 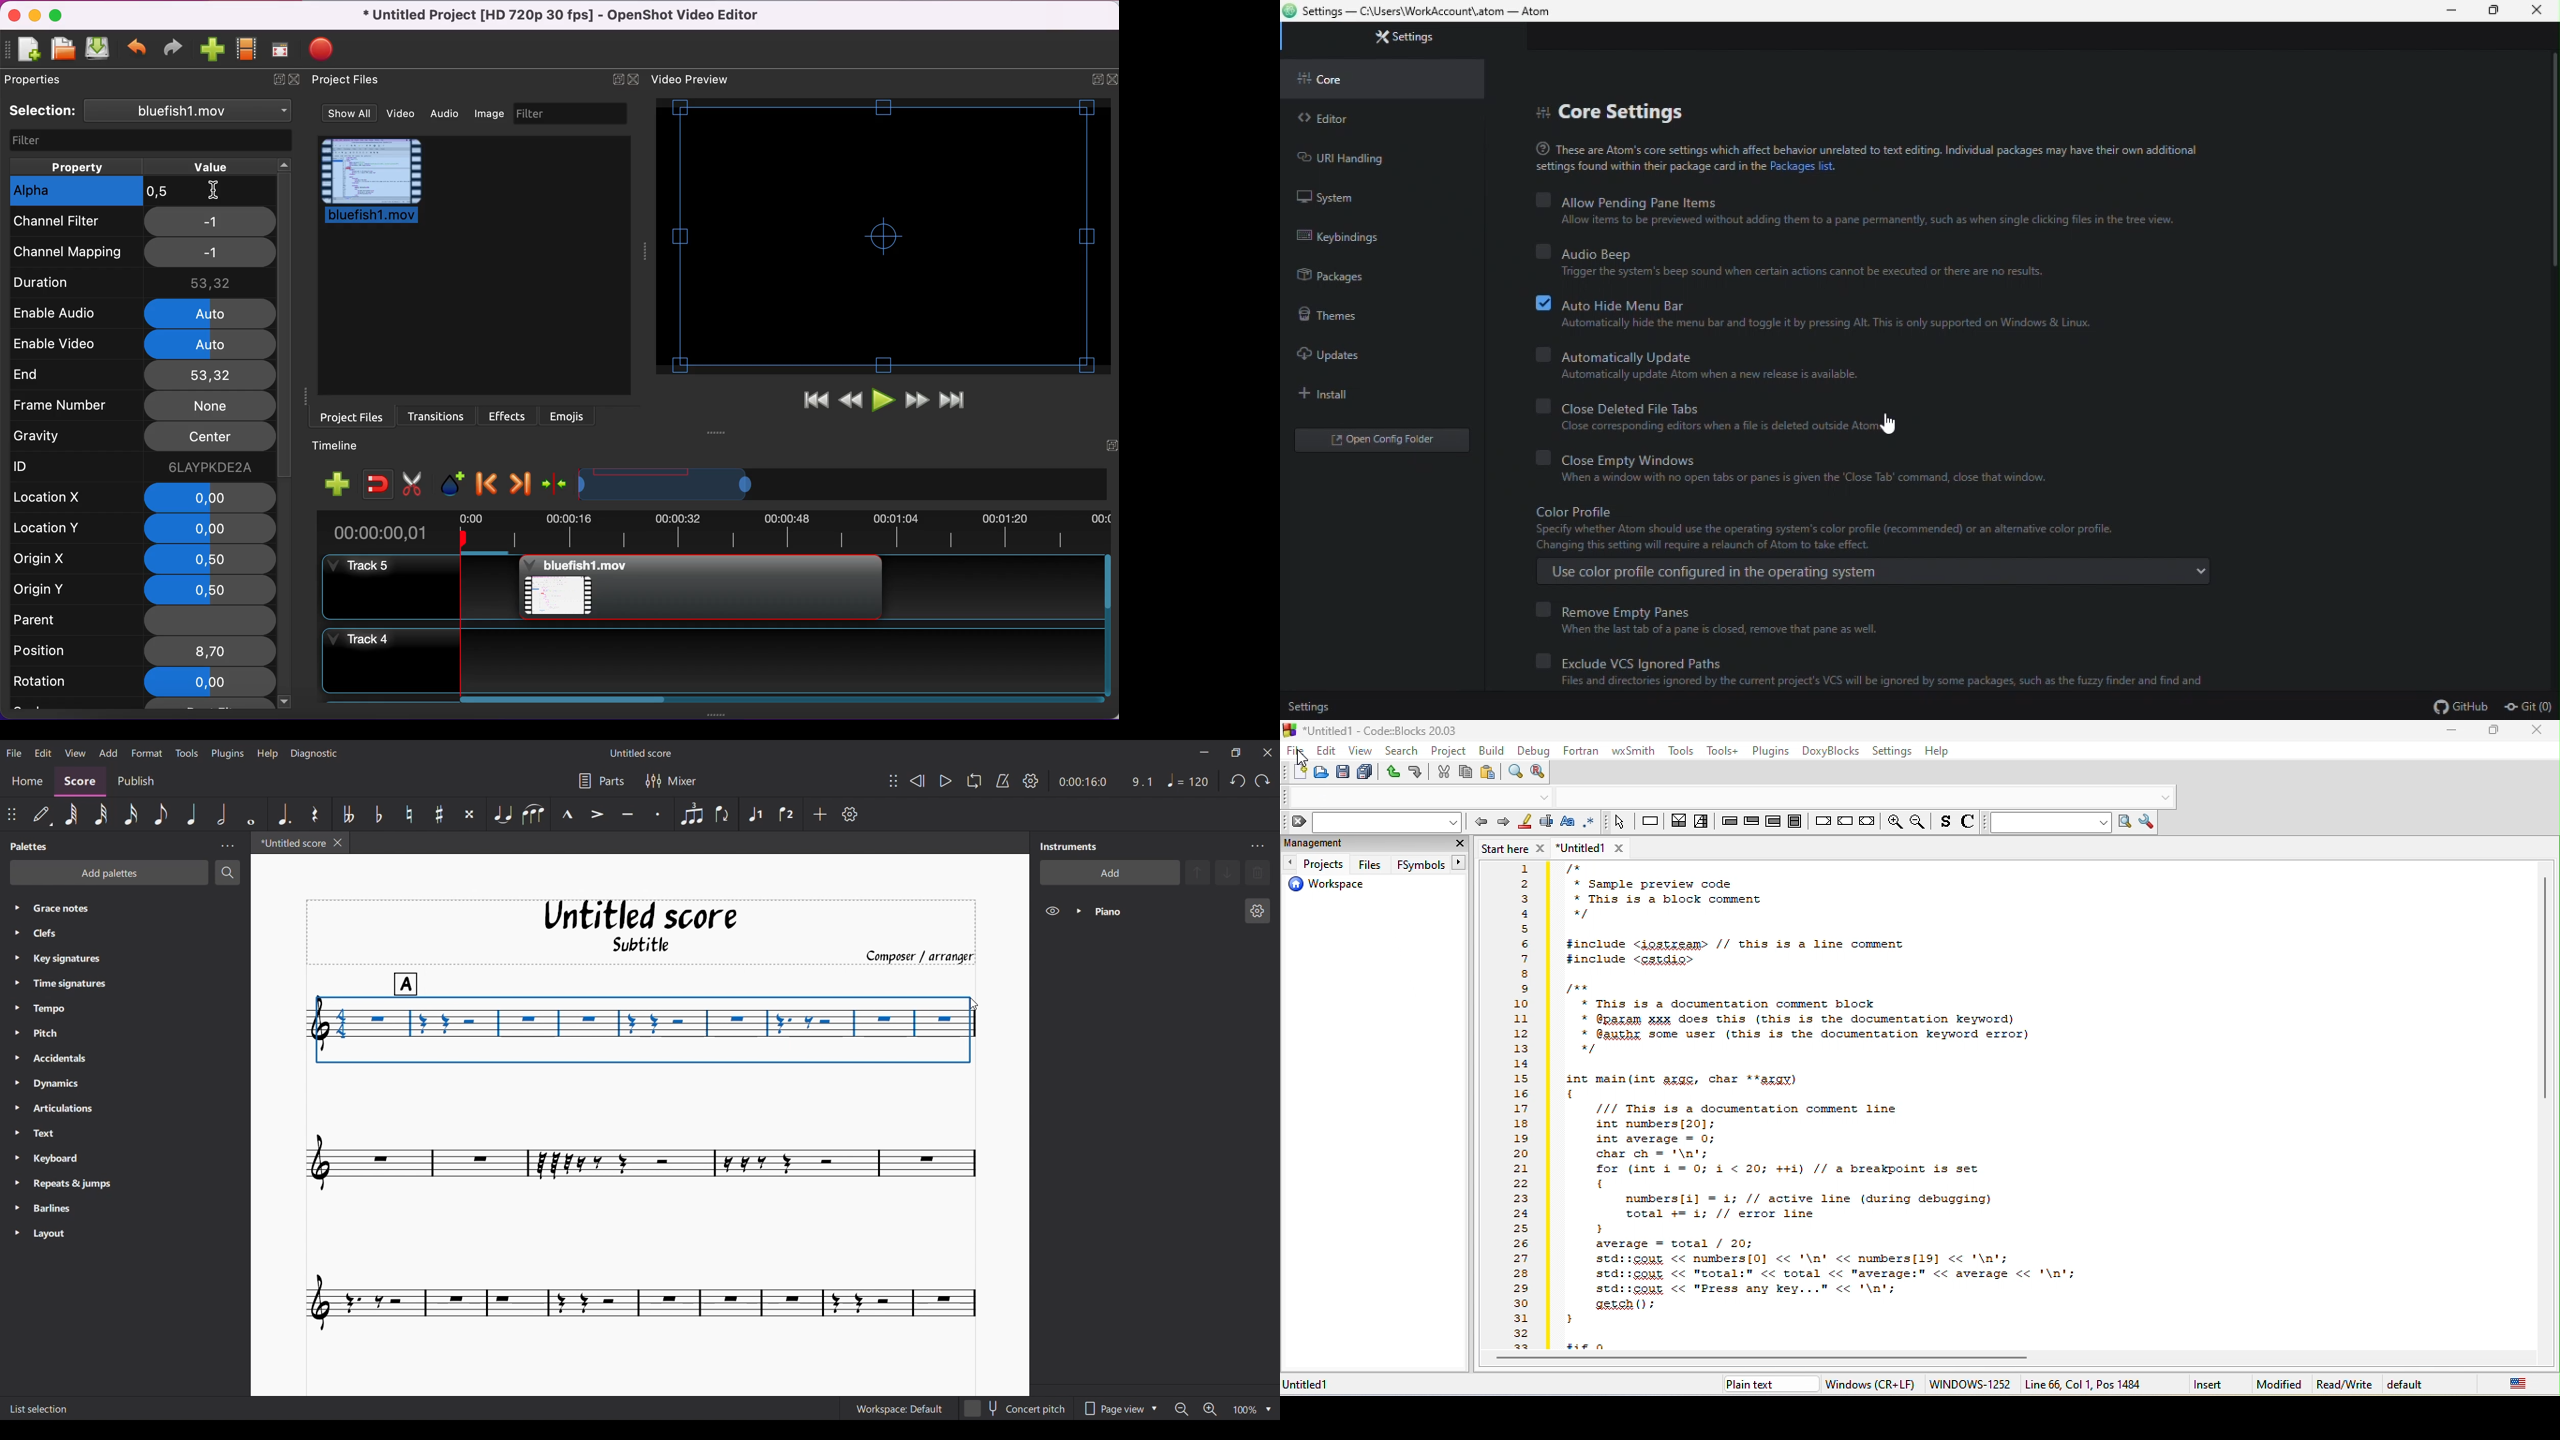 I want to click on Move instrument up, so click(x=1198, y=872).